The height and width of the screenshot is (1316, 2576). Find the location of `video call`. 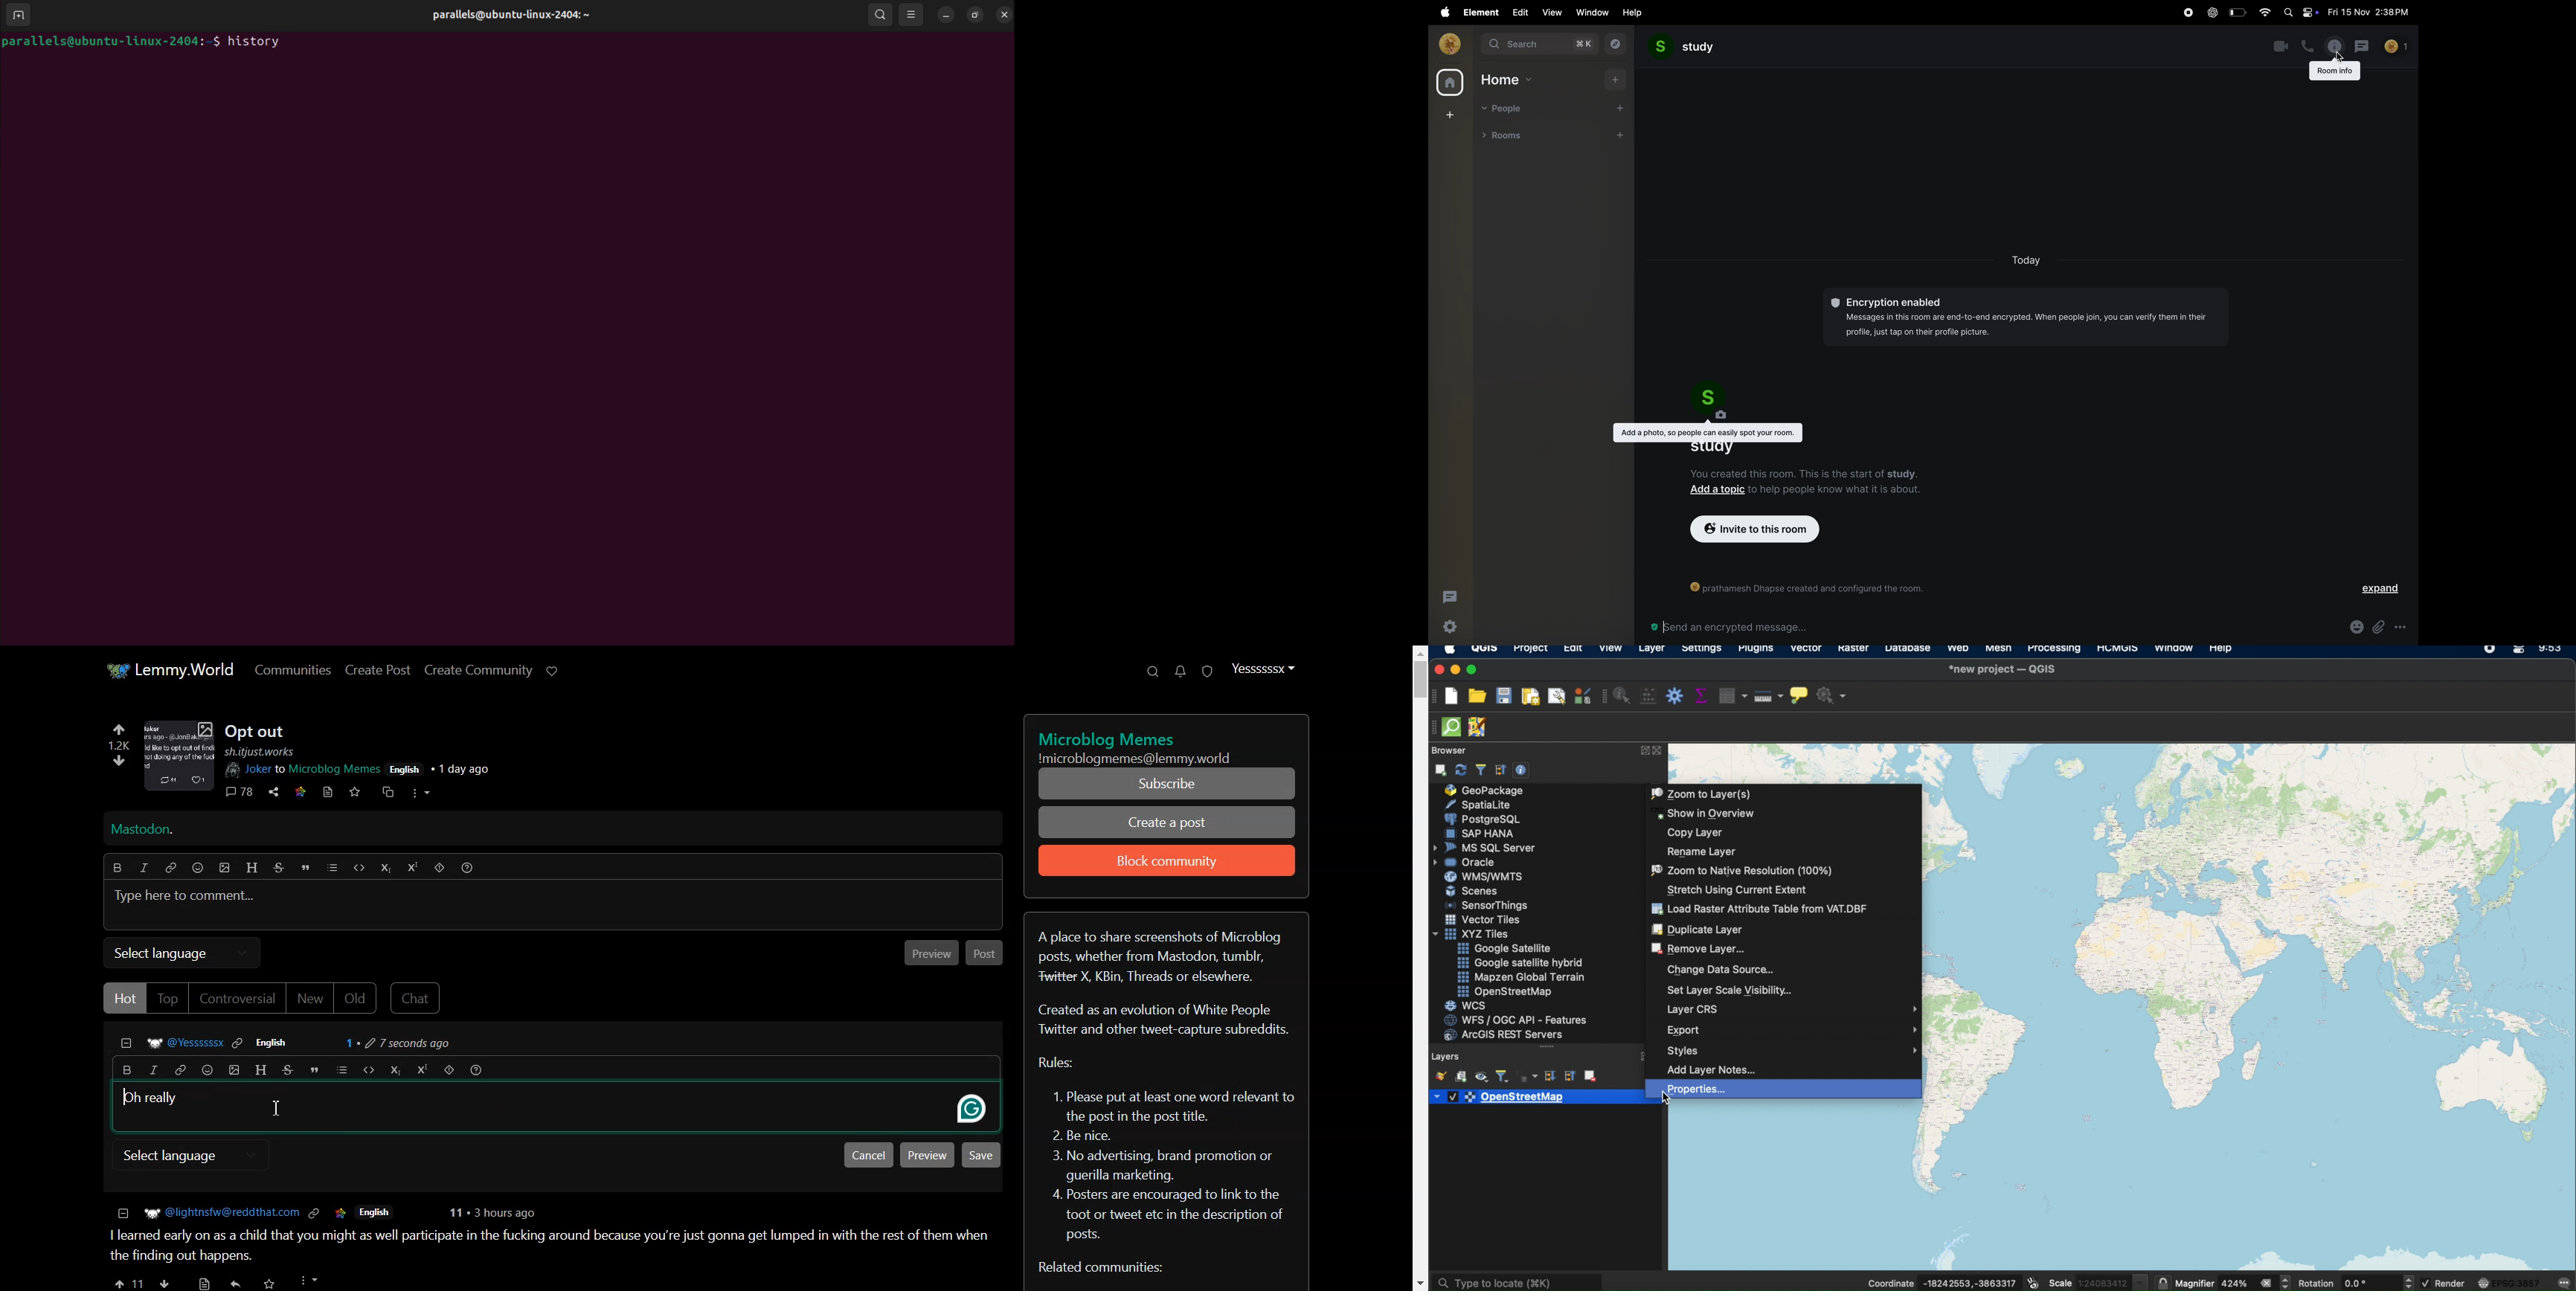

video call is located at coordinates (2281, 45).